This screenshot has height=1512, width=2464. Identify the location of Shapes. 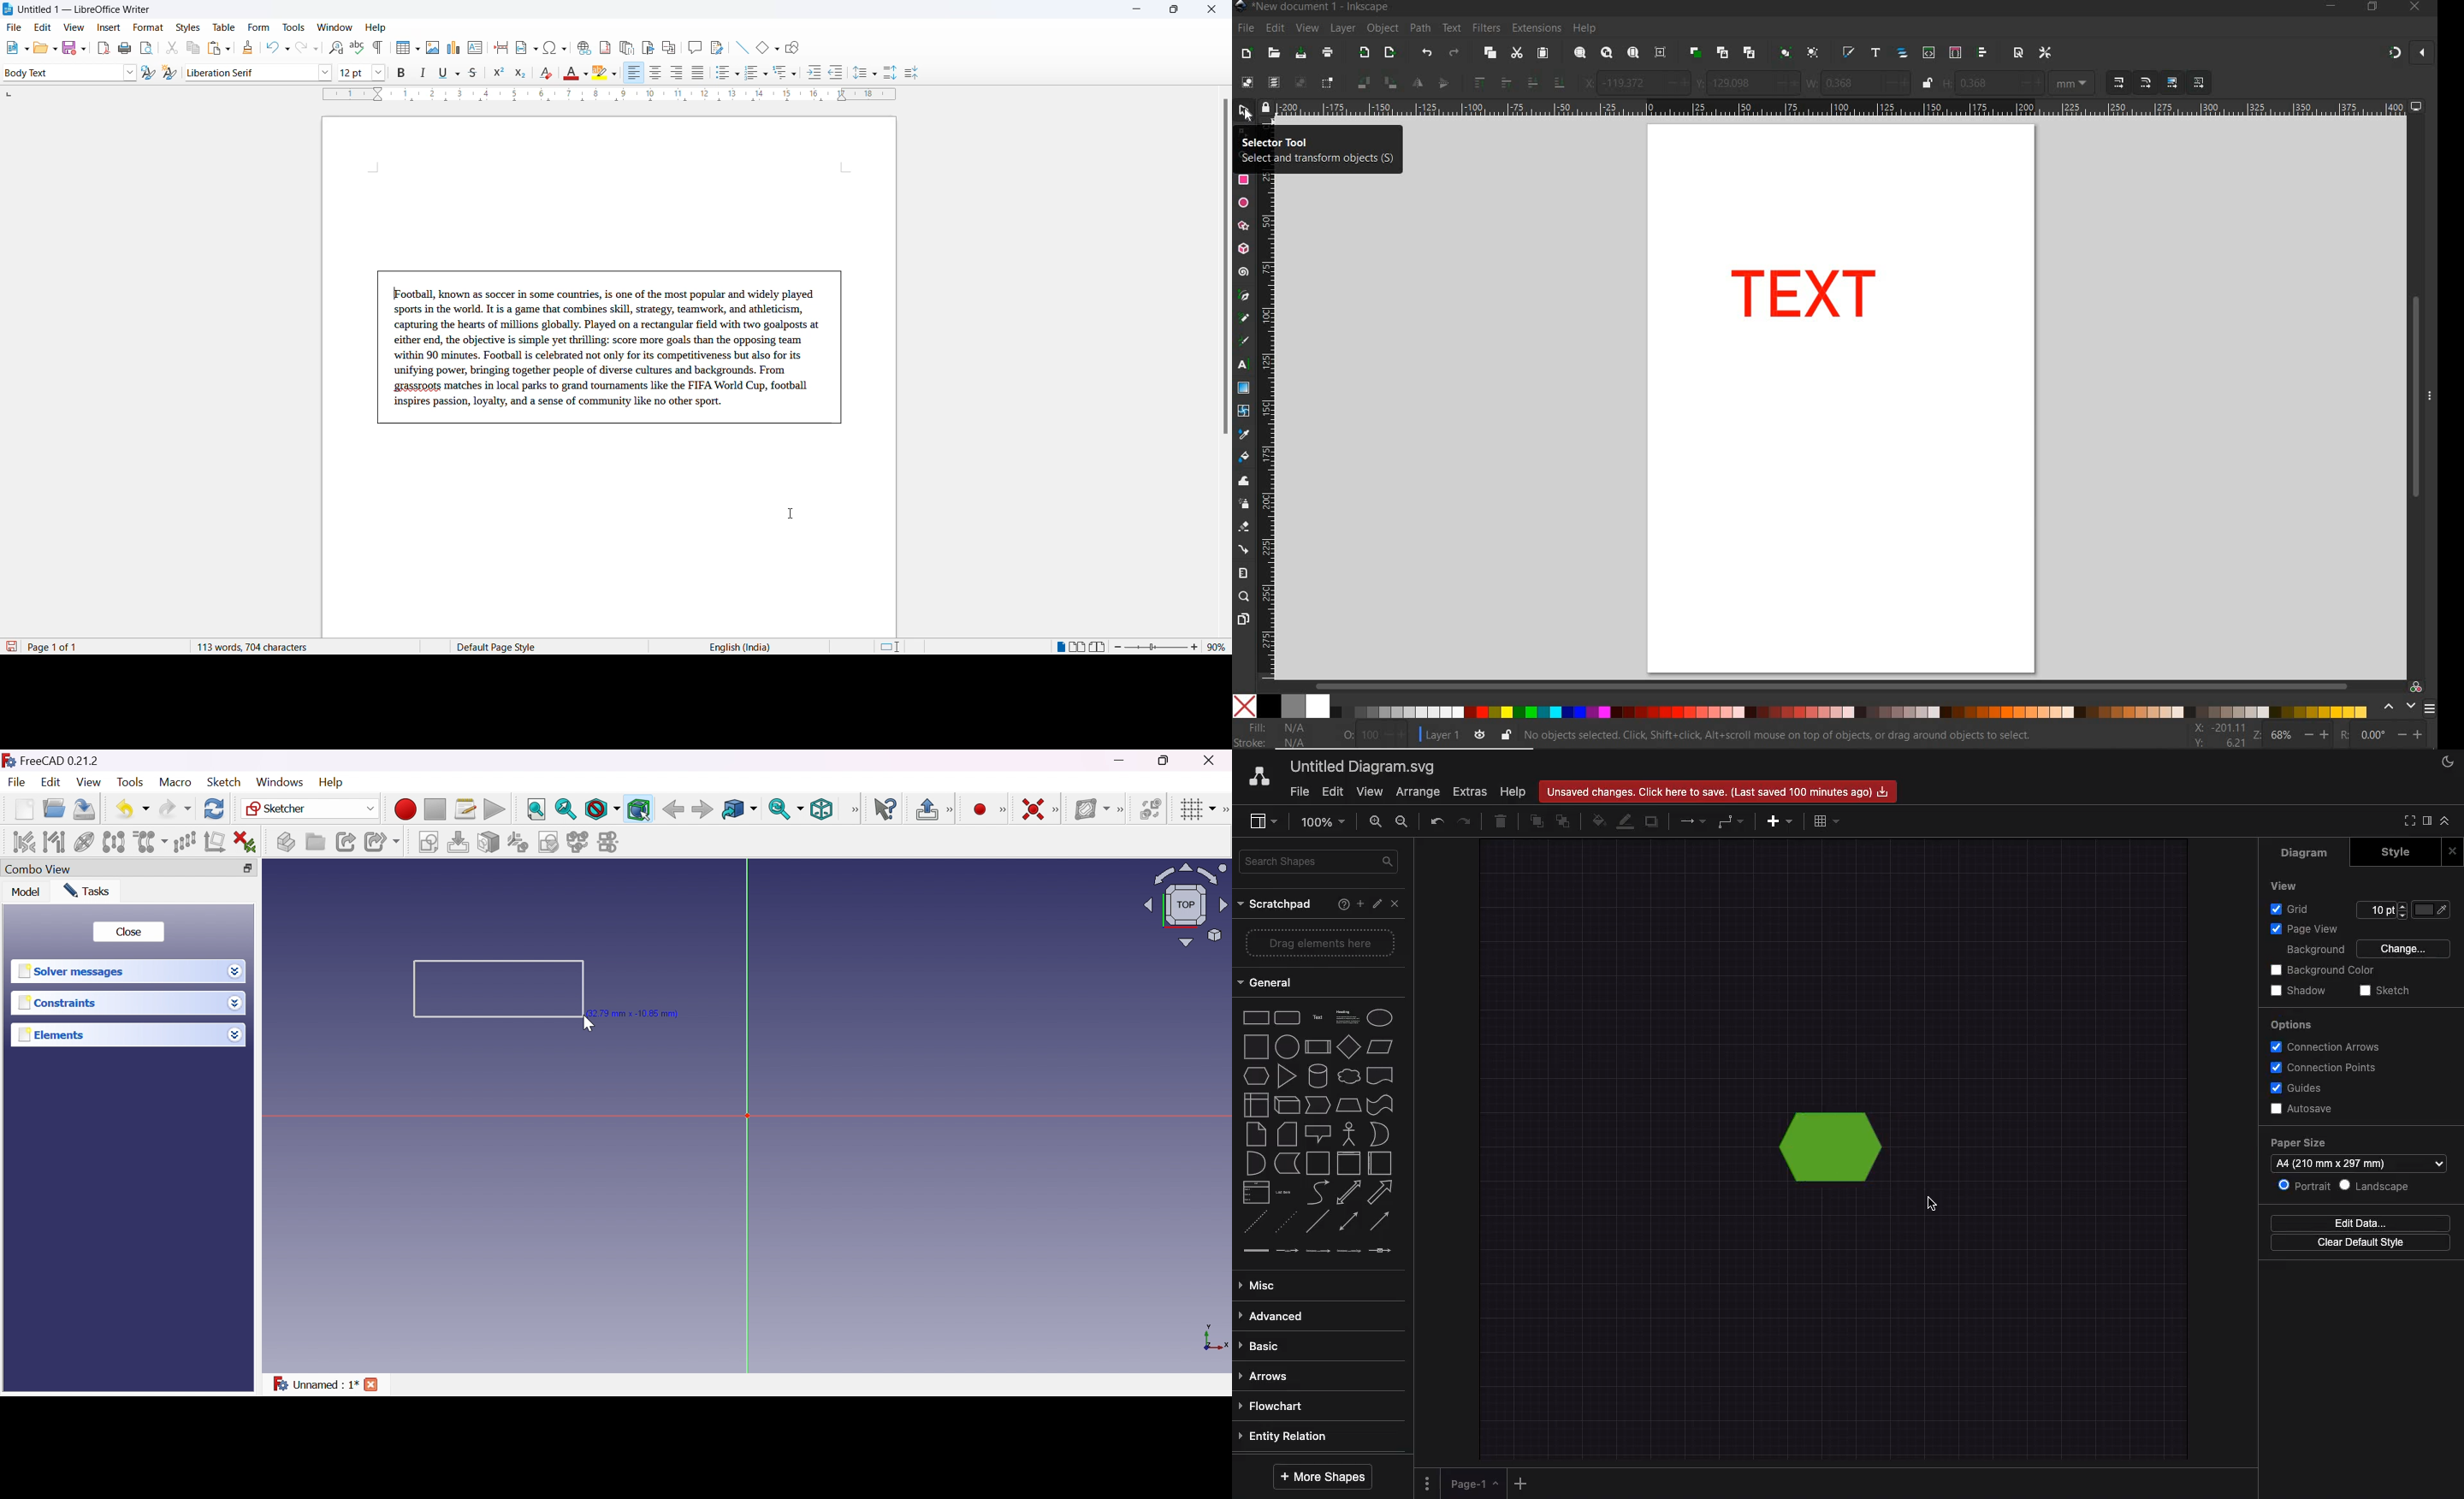
(1315, 1131).